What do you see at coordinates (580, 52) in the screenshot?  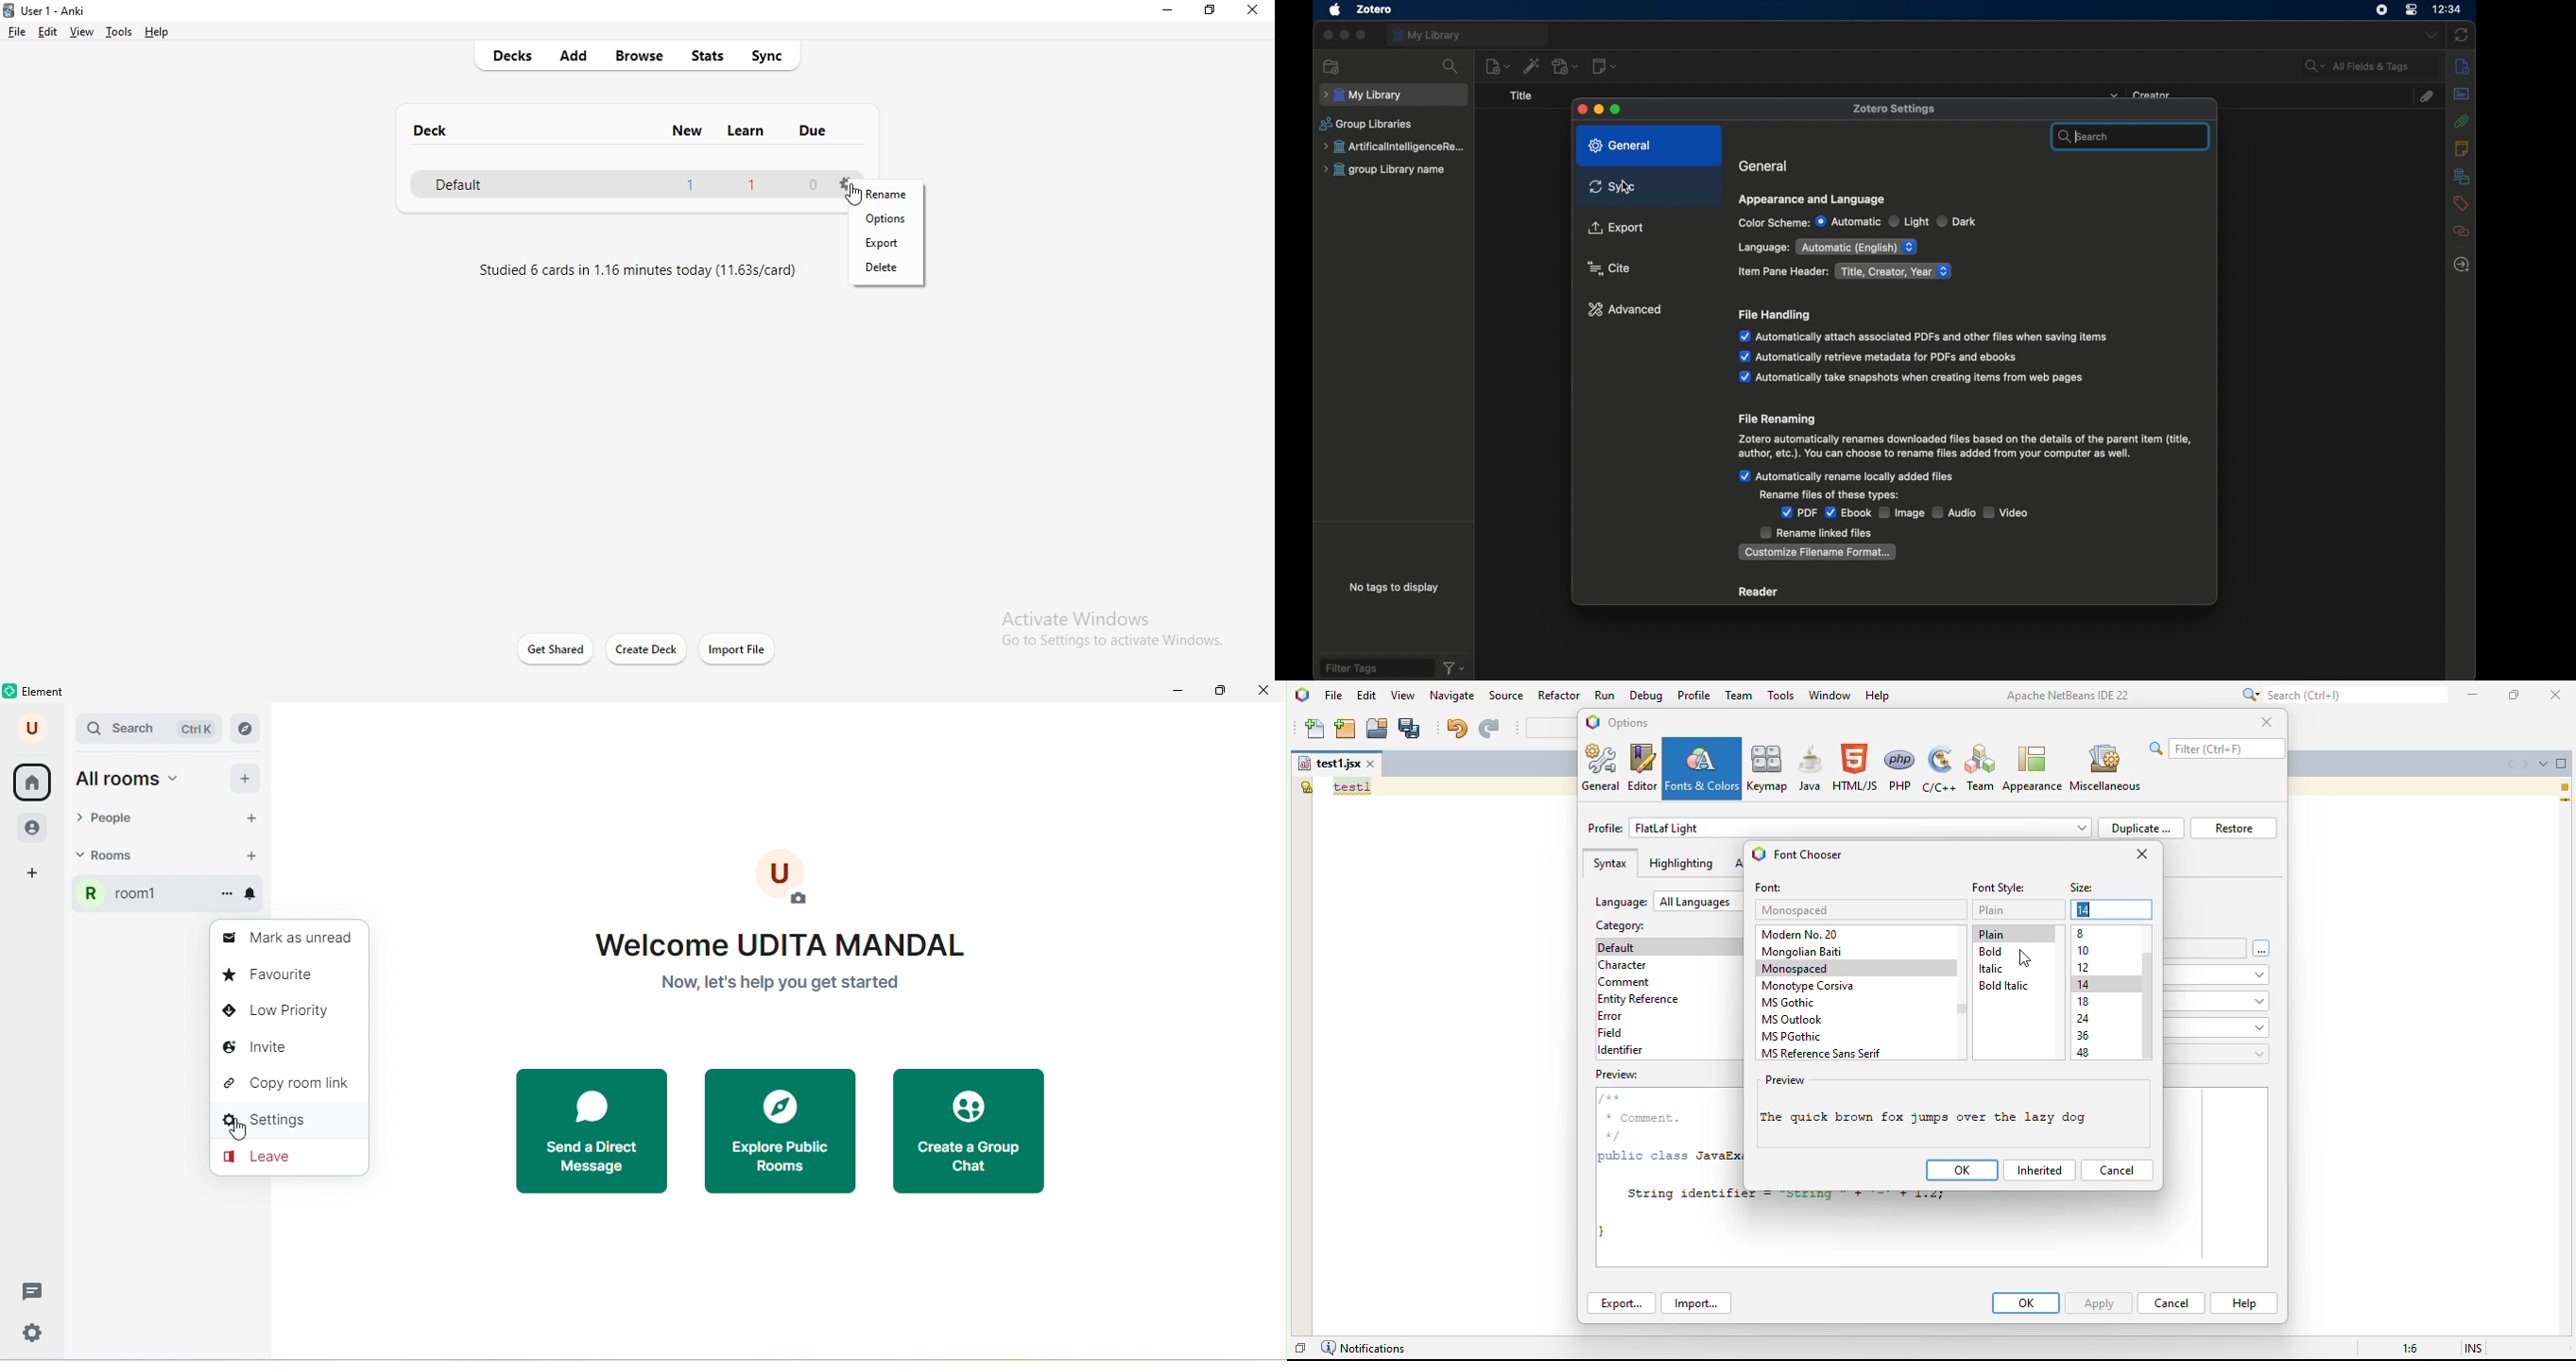 I see `add` at bounding box center [580, 52].